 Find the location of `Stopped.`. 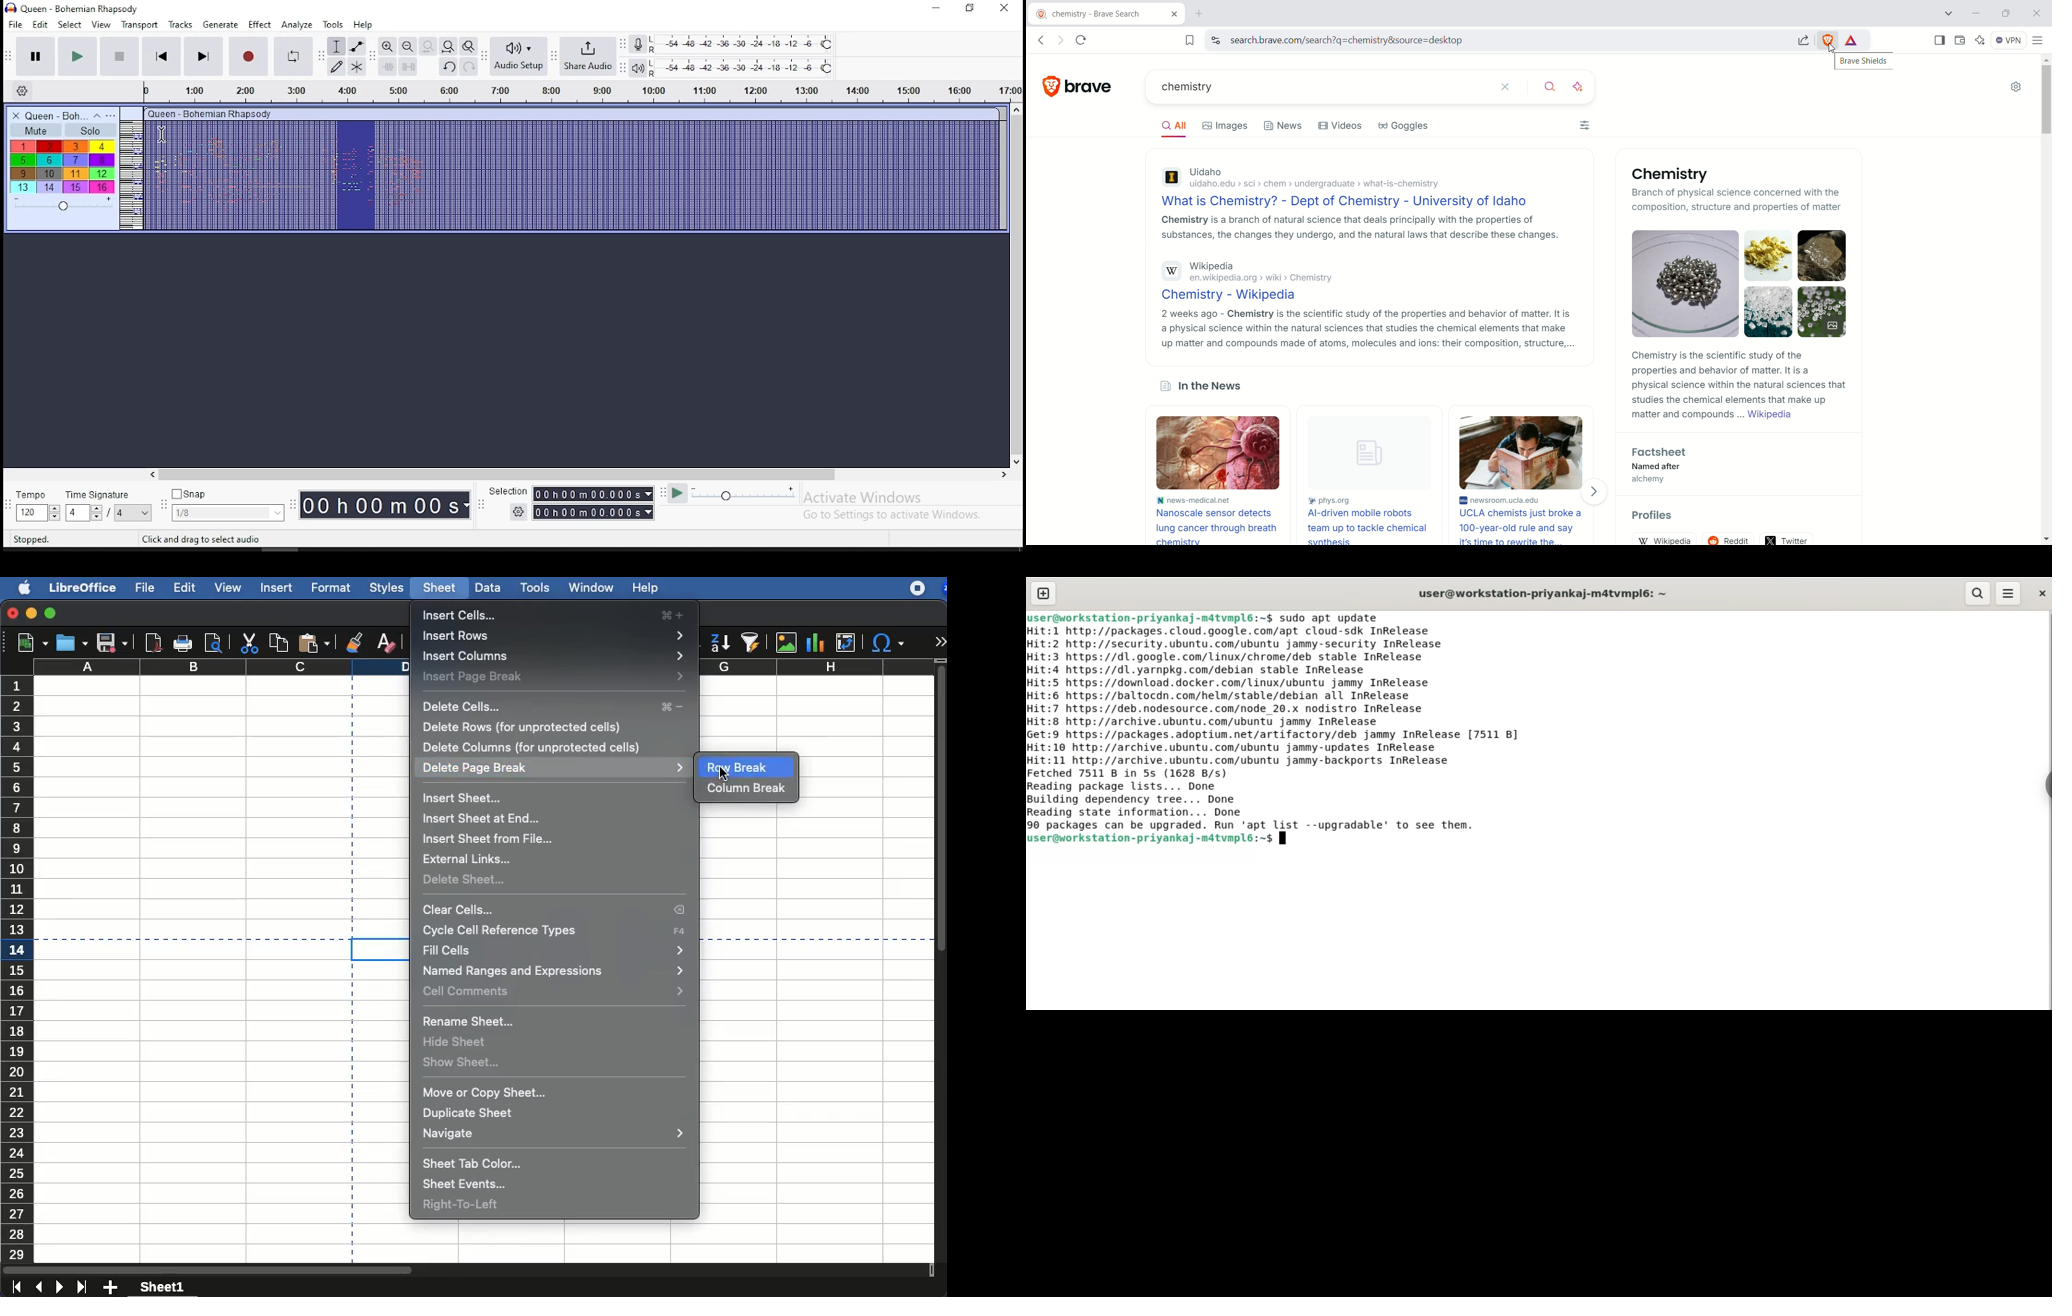

Stopped. is located at coordinates (30, 539).